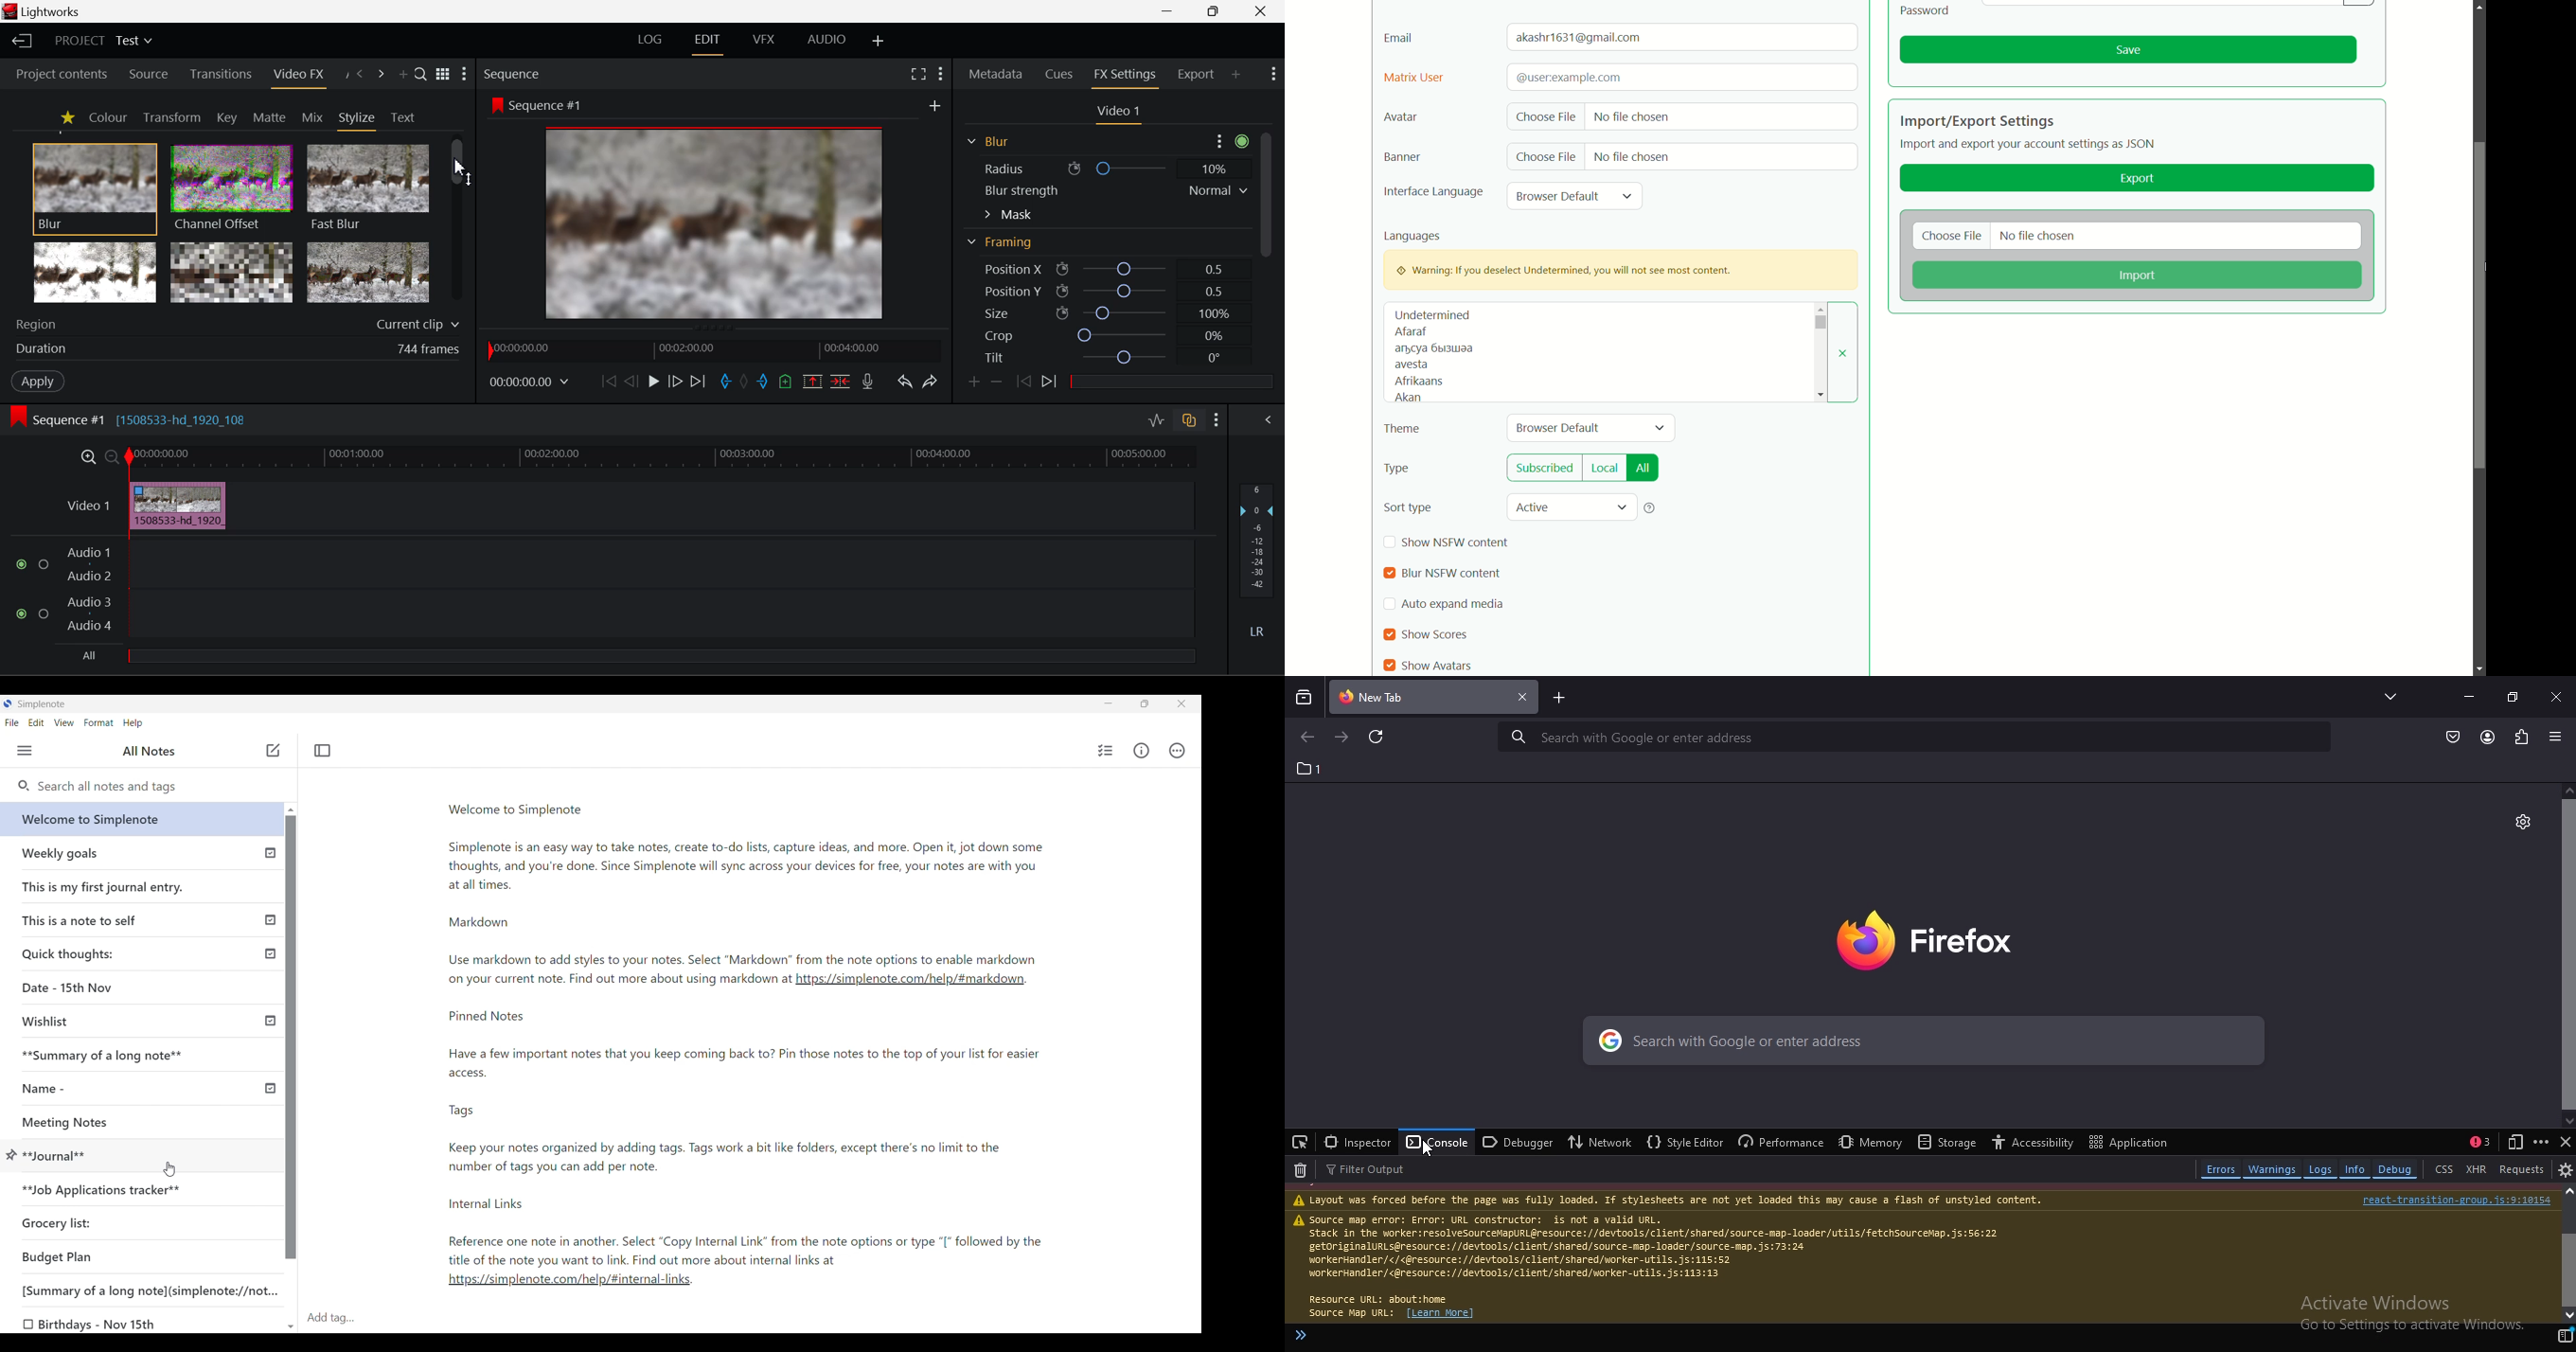 This screenshot has width=2576, height=1372. Describe the element at coordinates (2272, 1171) in the screenshot. I see `warnings` at that location.